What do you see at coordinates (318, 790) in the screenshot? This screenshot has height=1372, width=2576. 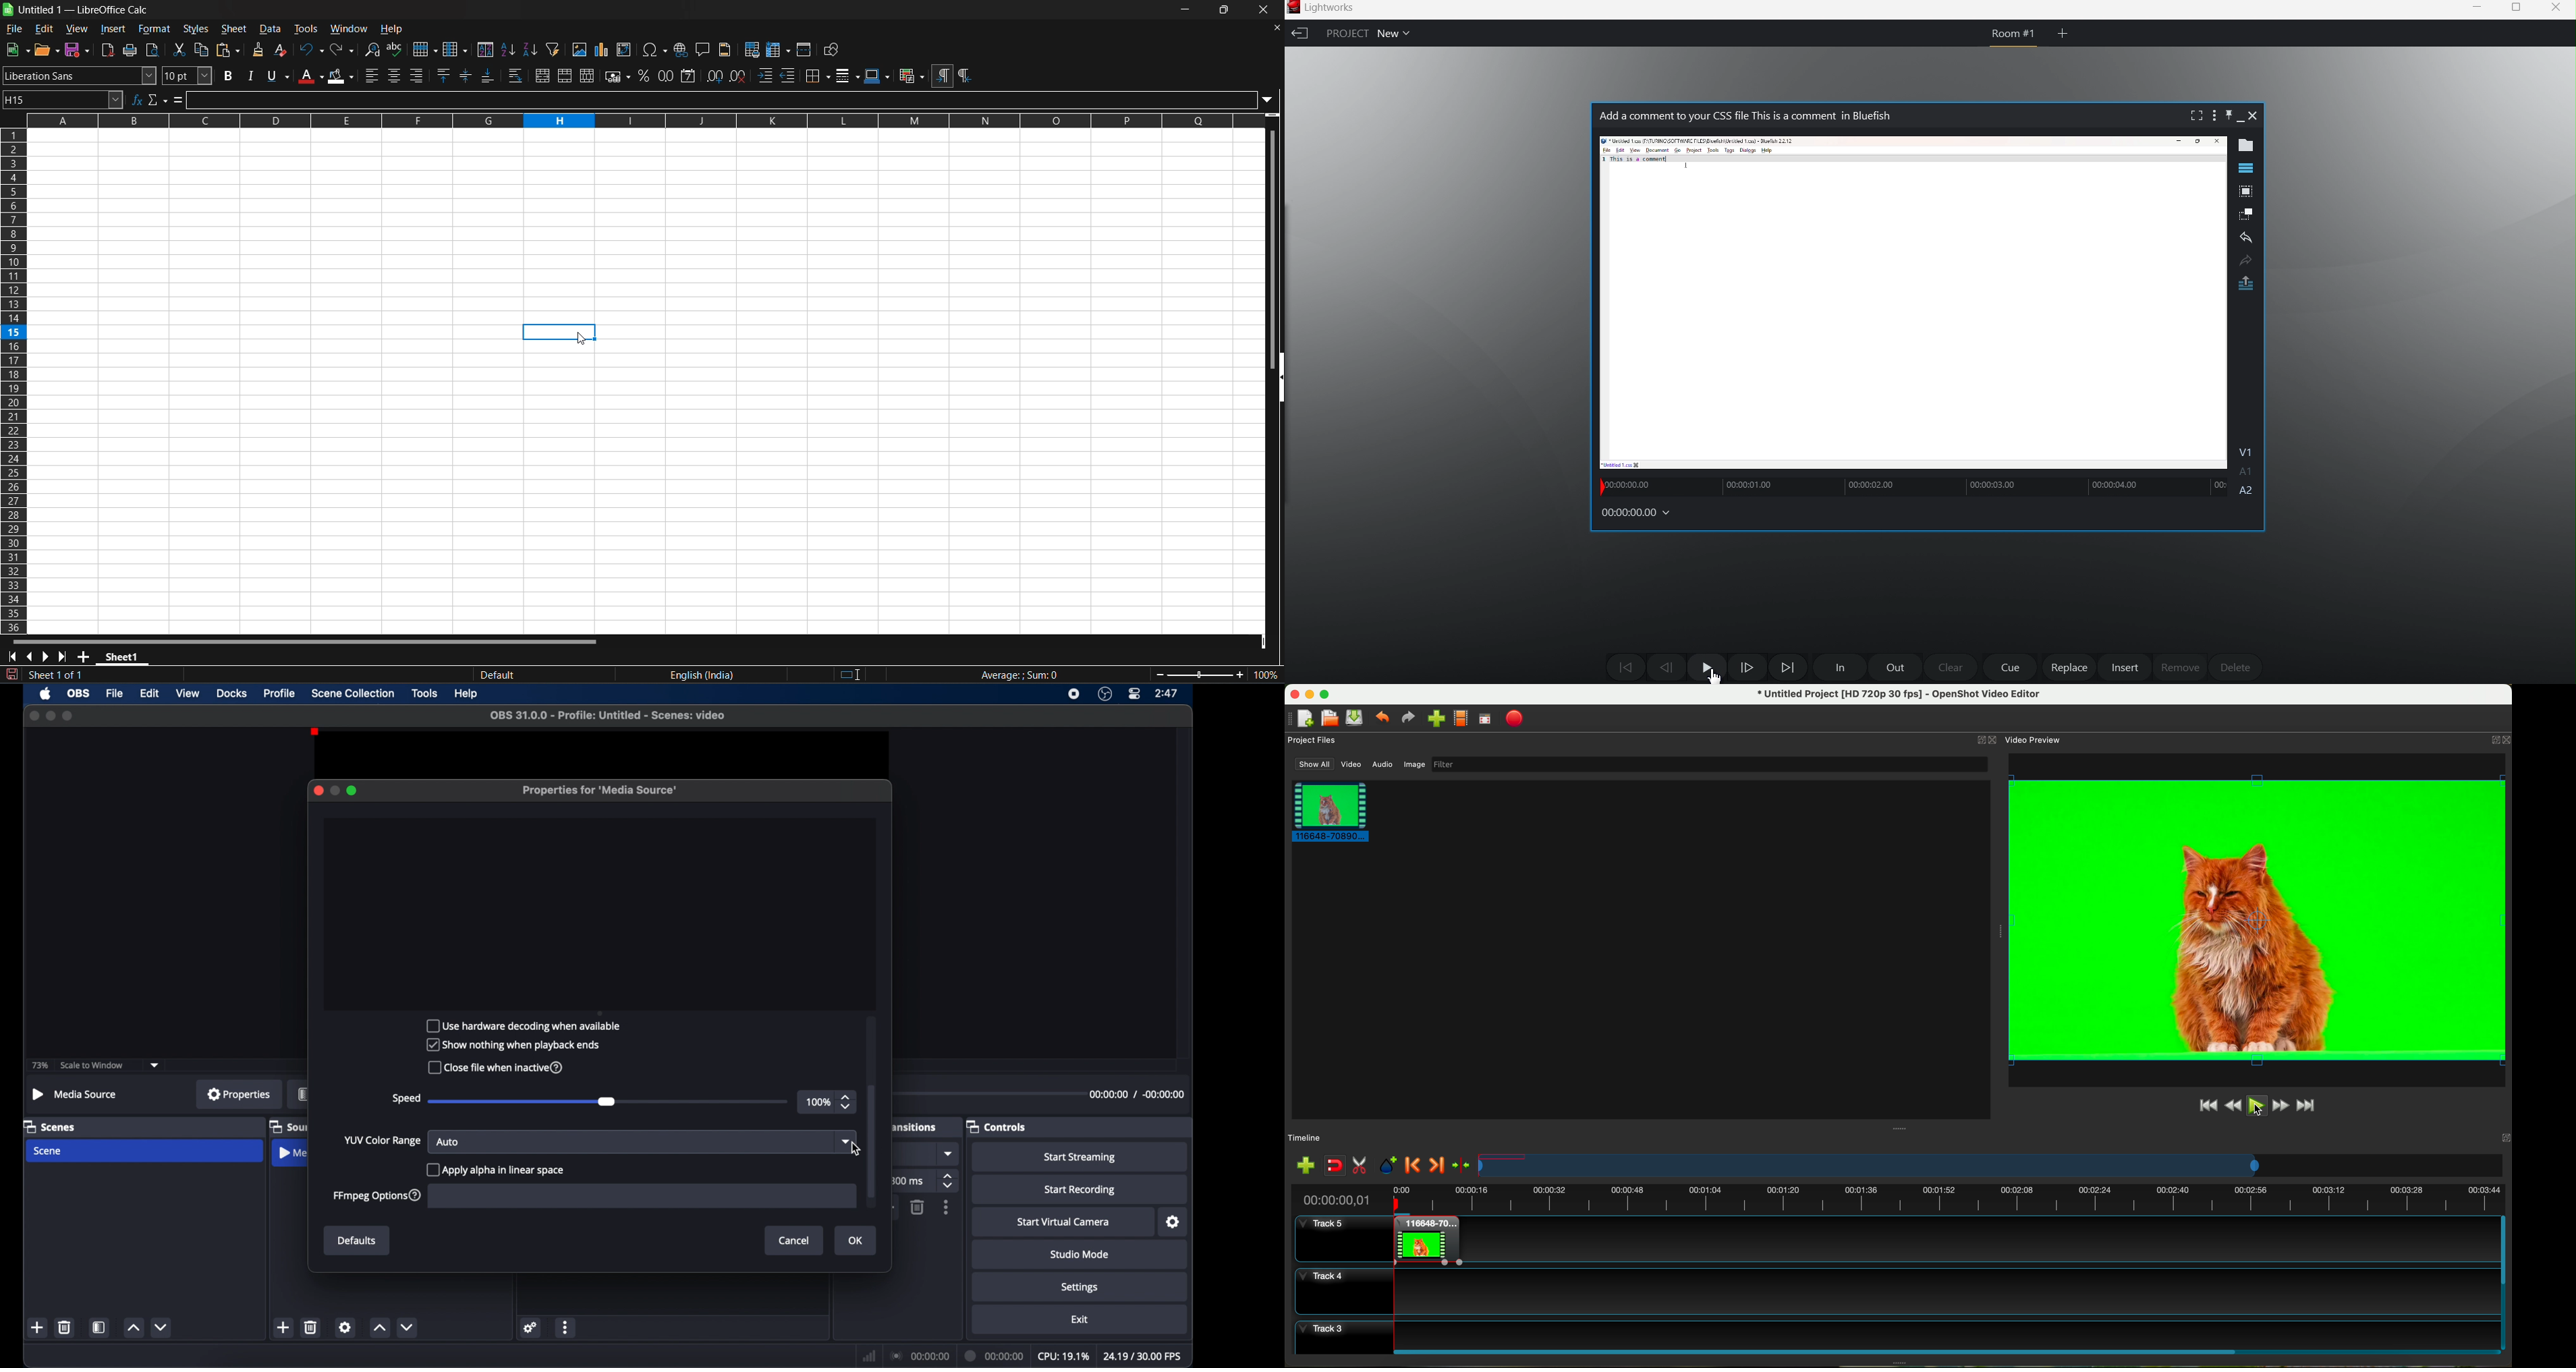 I see `close` at bounding box center [318, 790].